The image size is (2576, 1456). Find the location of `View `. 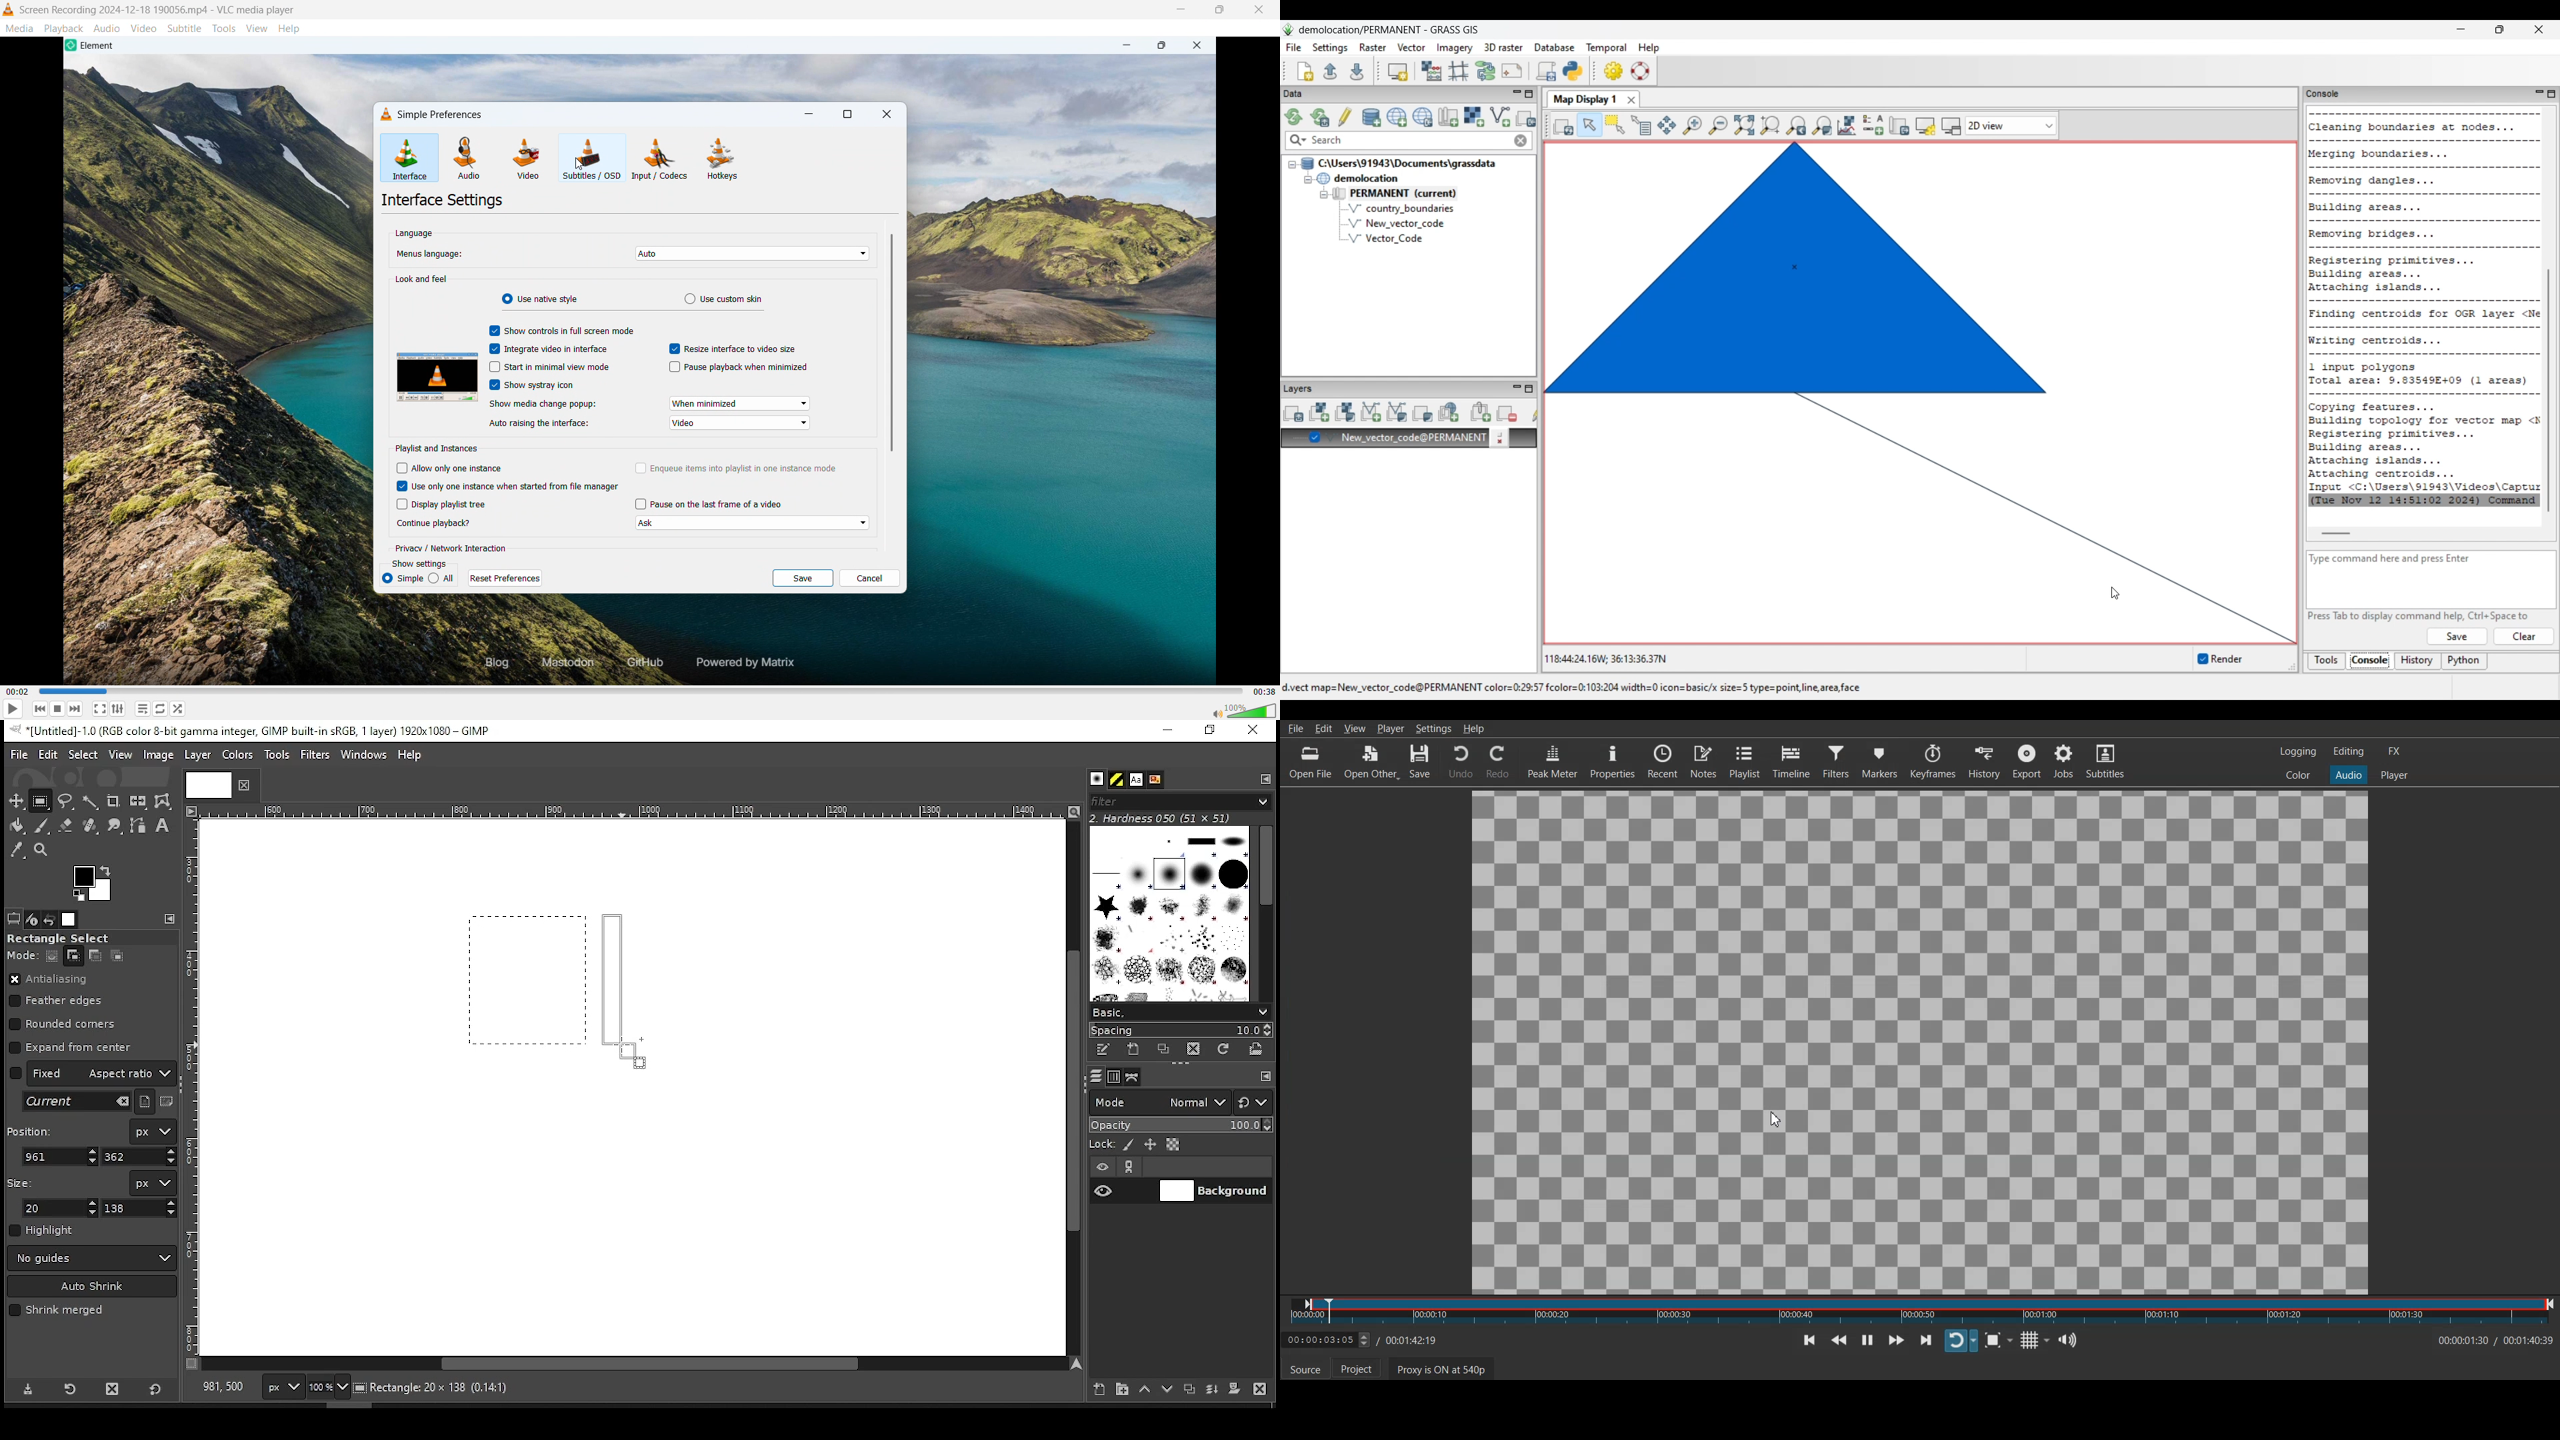

View  is located at coordinates (257, 28).